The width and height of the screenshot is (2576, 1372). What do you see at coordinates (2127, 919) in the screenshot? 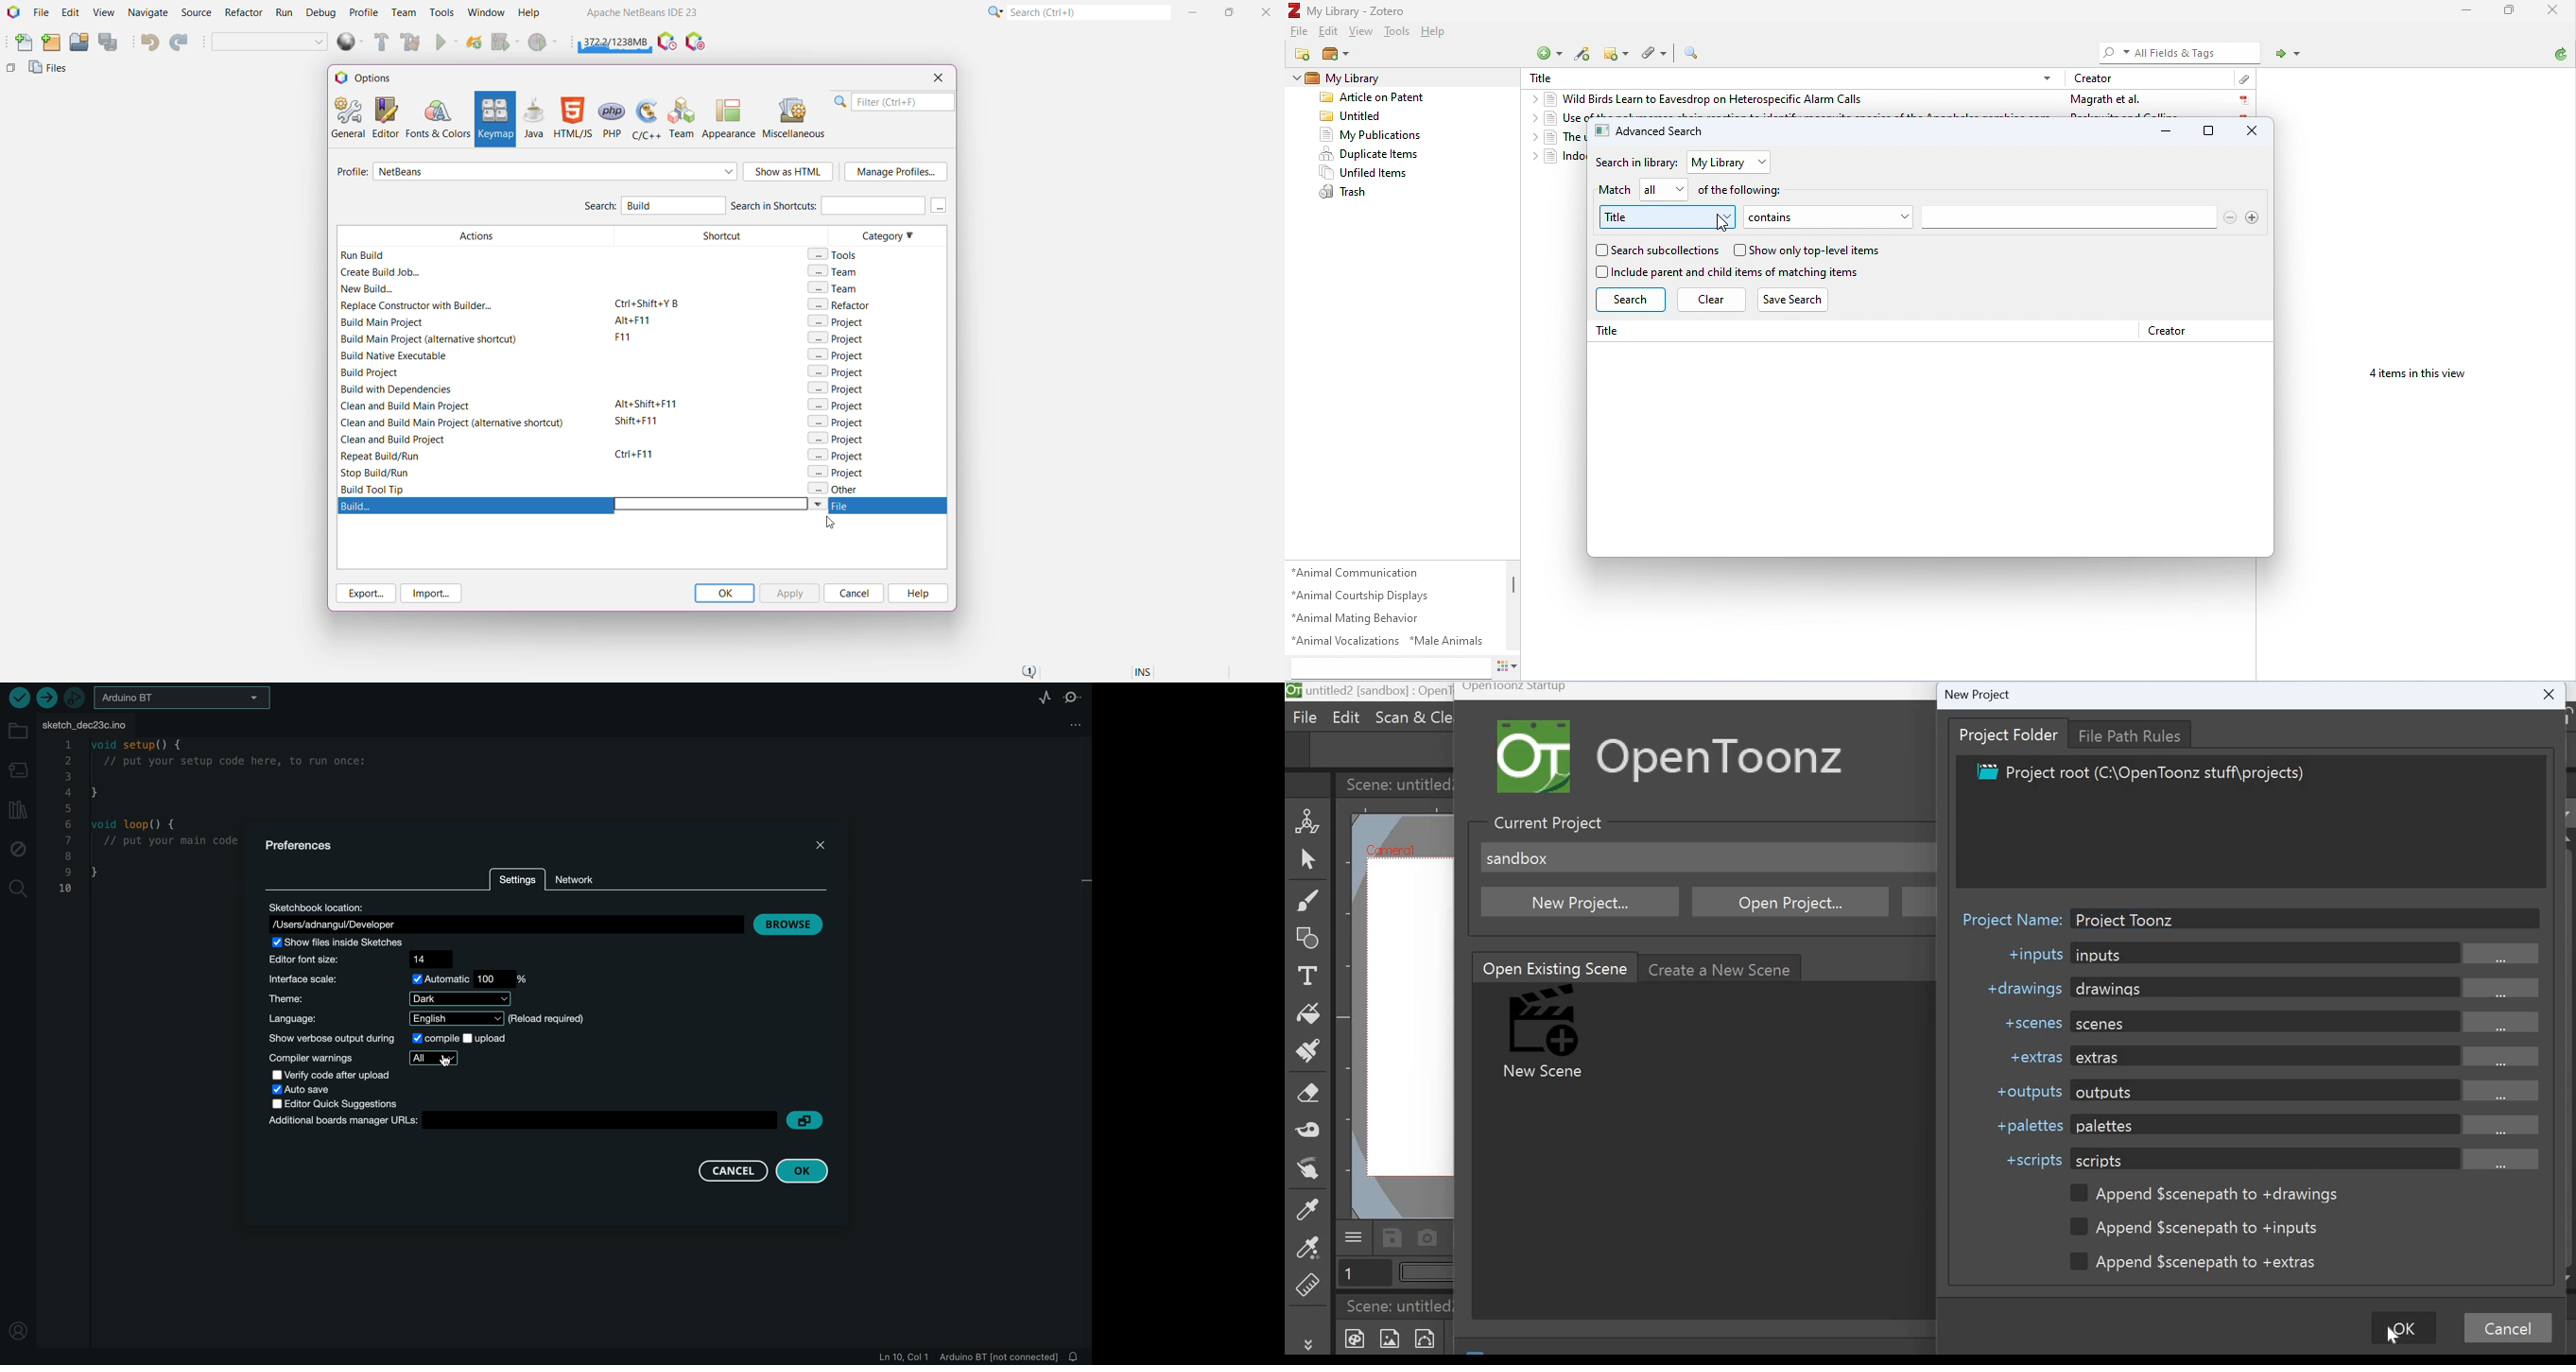
I see `Project Toonz` at bounding box center [2127, 919].